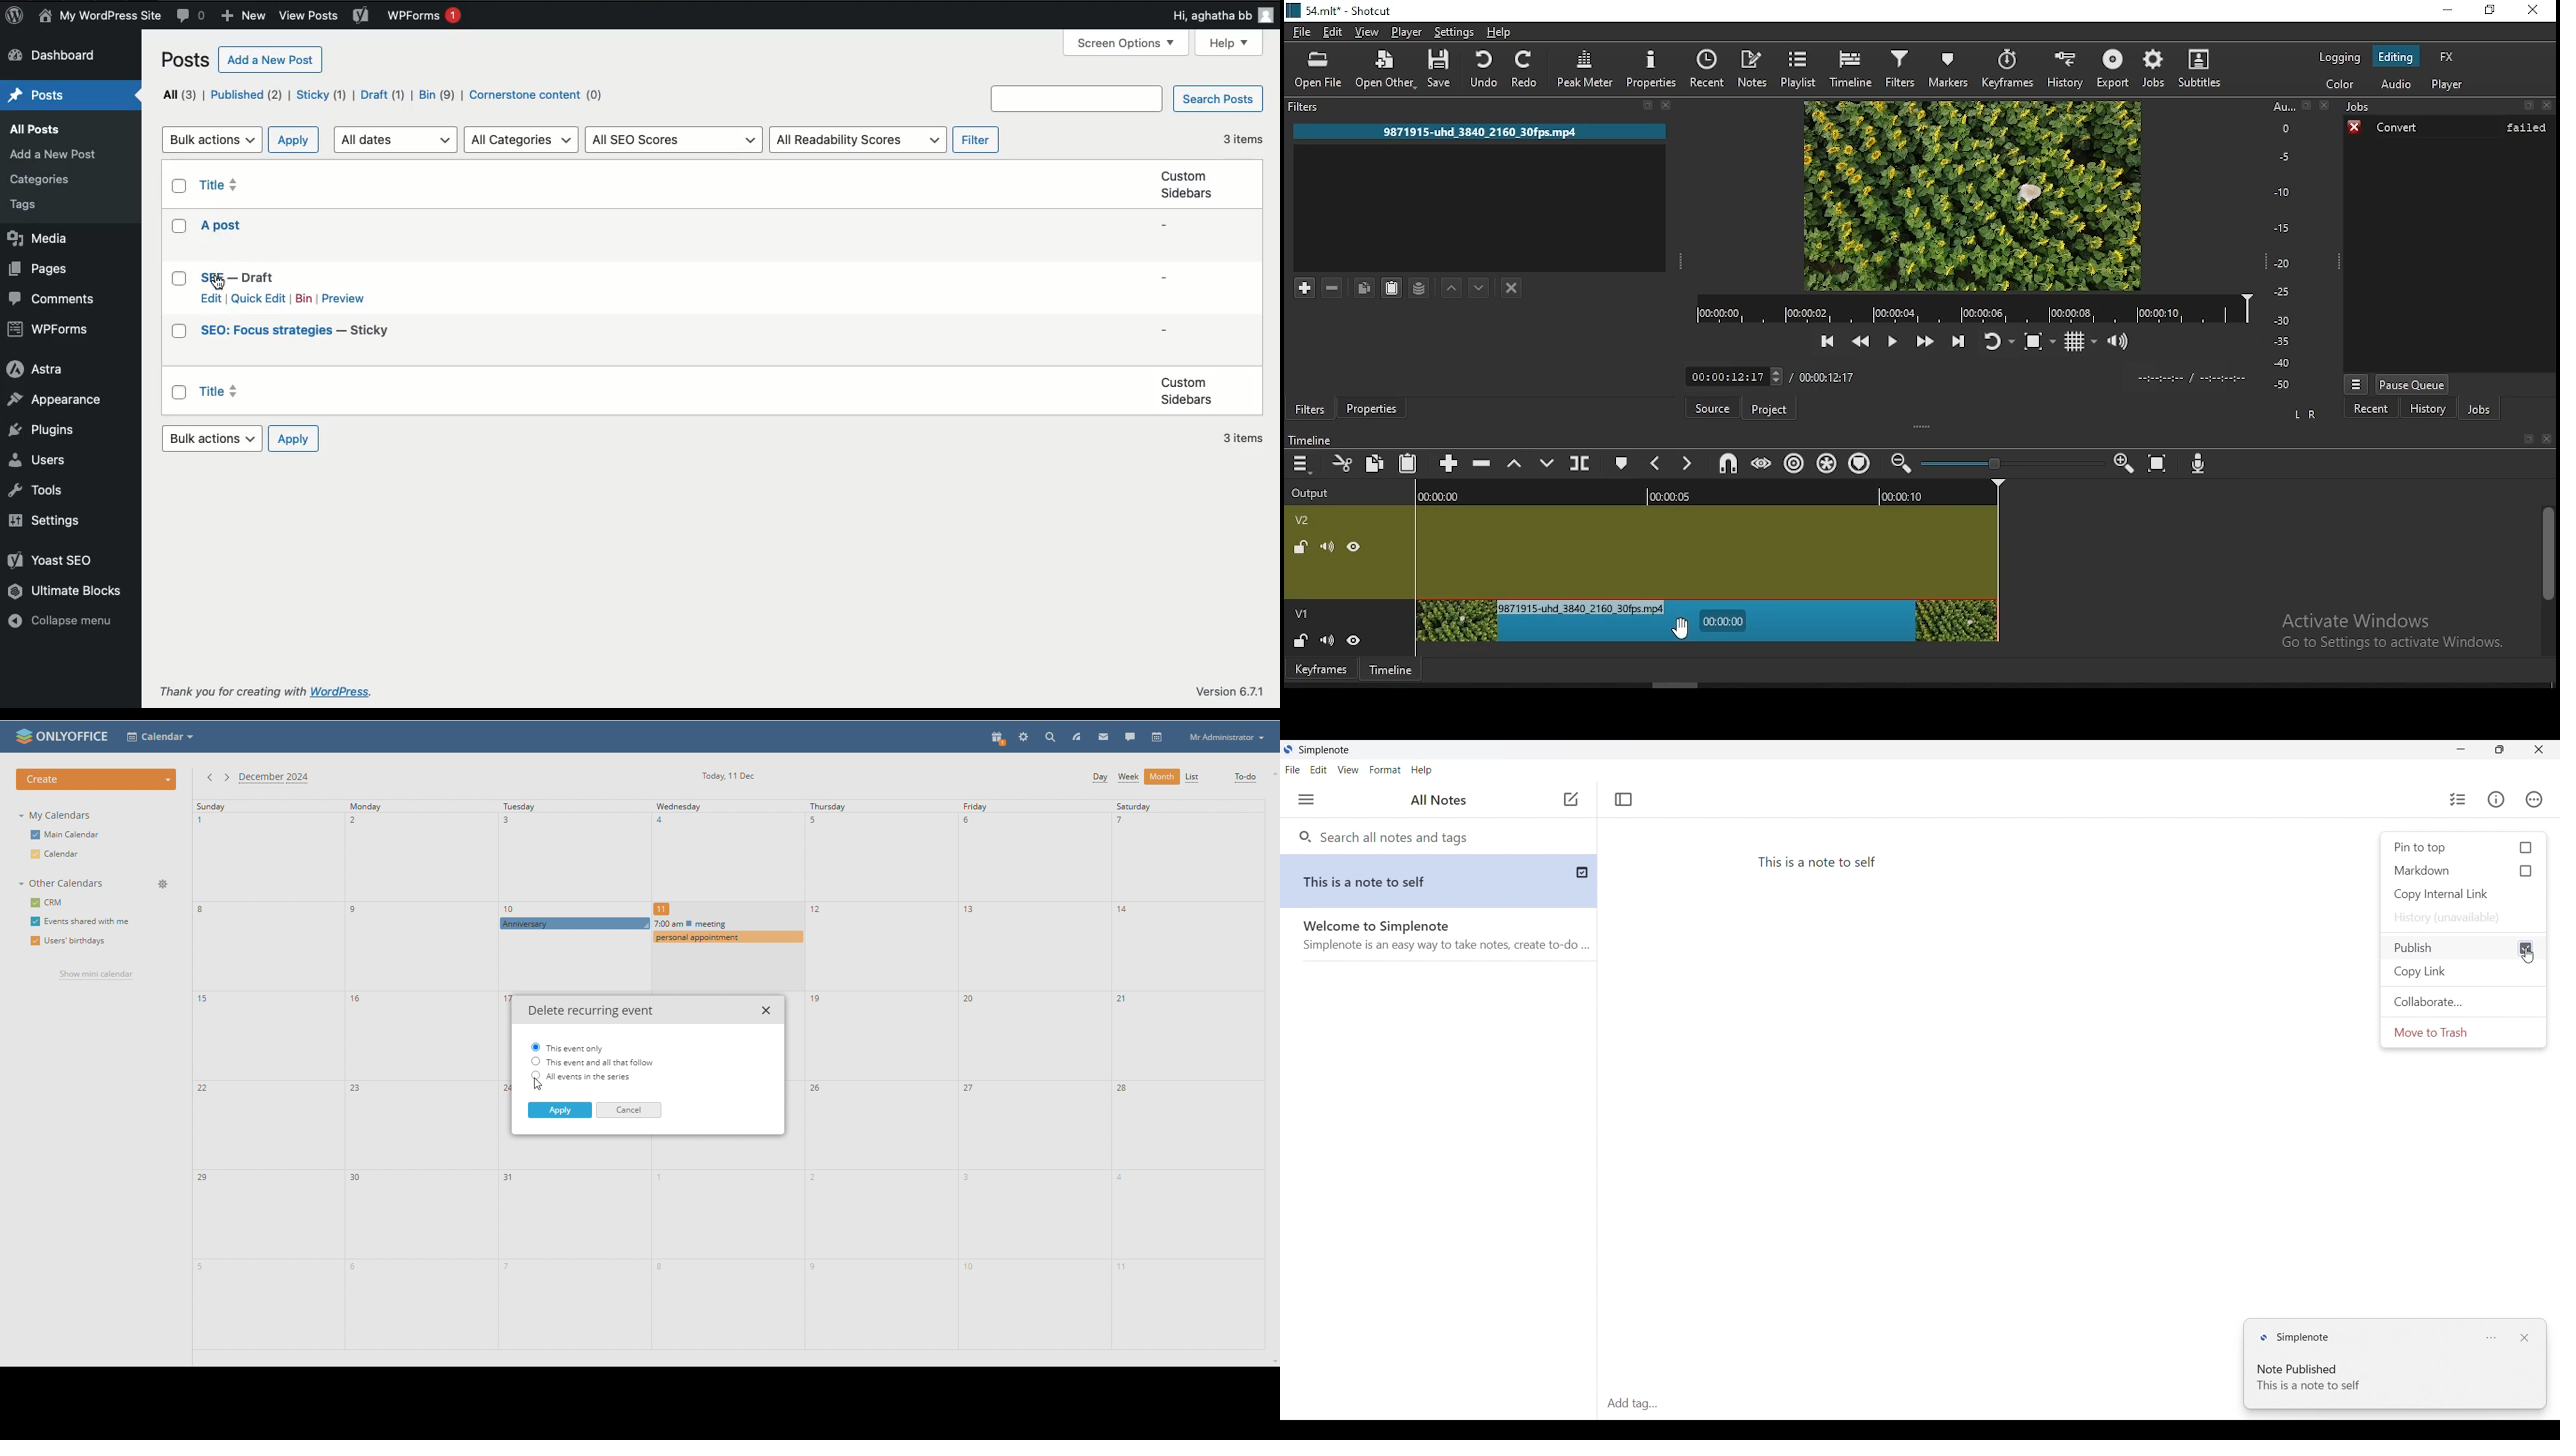 The width and height of the screenshot is (2576, 1456). I want to click on apply, so click(559, 1110).